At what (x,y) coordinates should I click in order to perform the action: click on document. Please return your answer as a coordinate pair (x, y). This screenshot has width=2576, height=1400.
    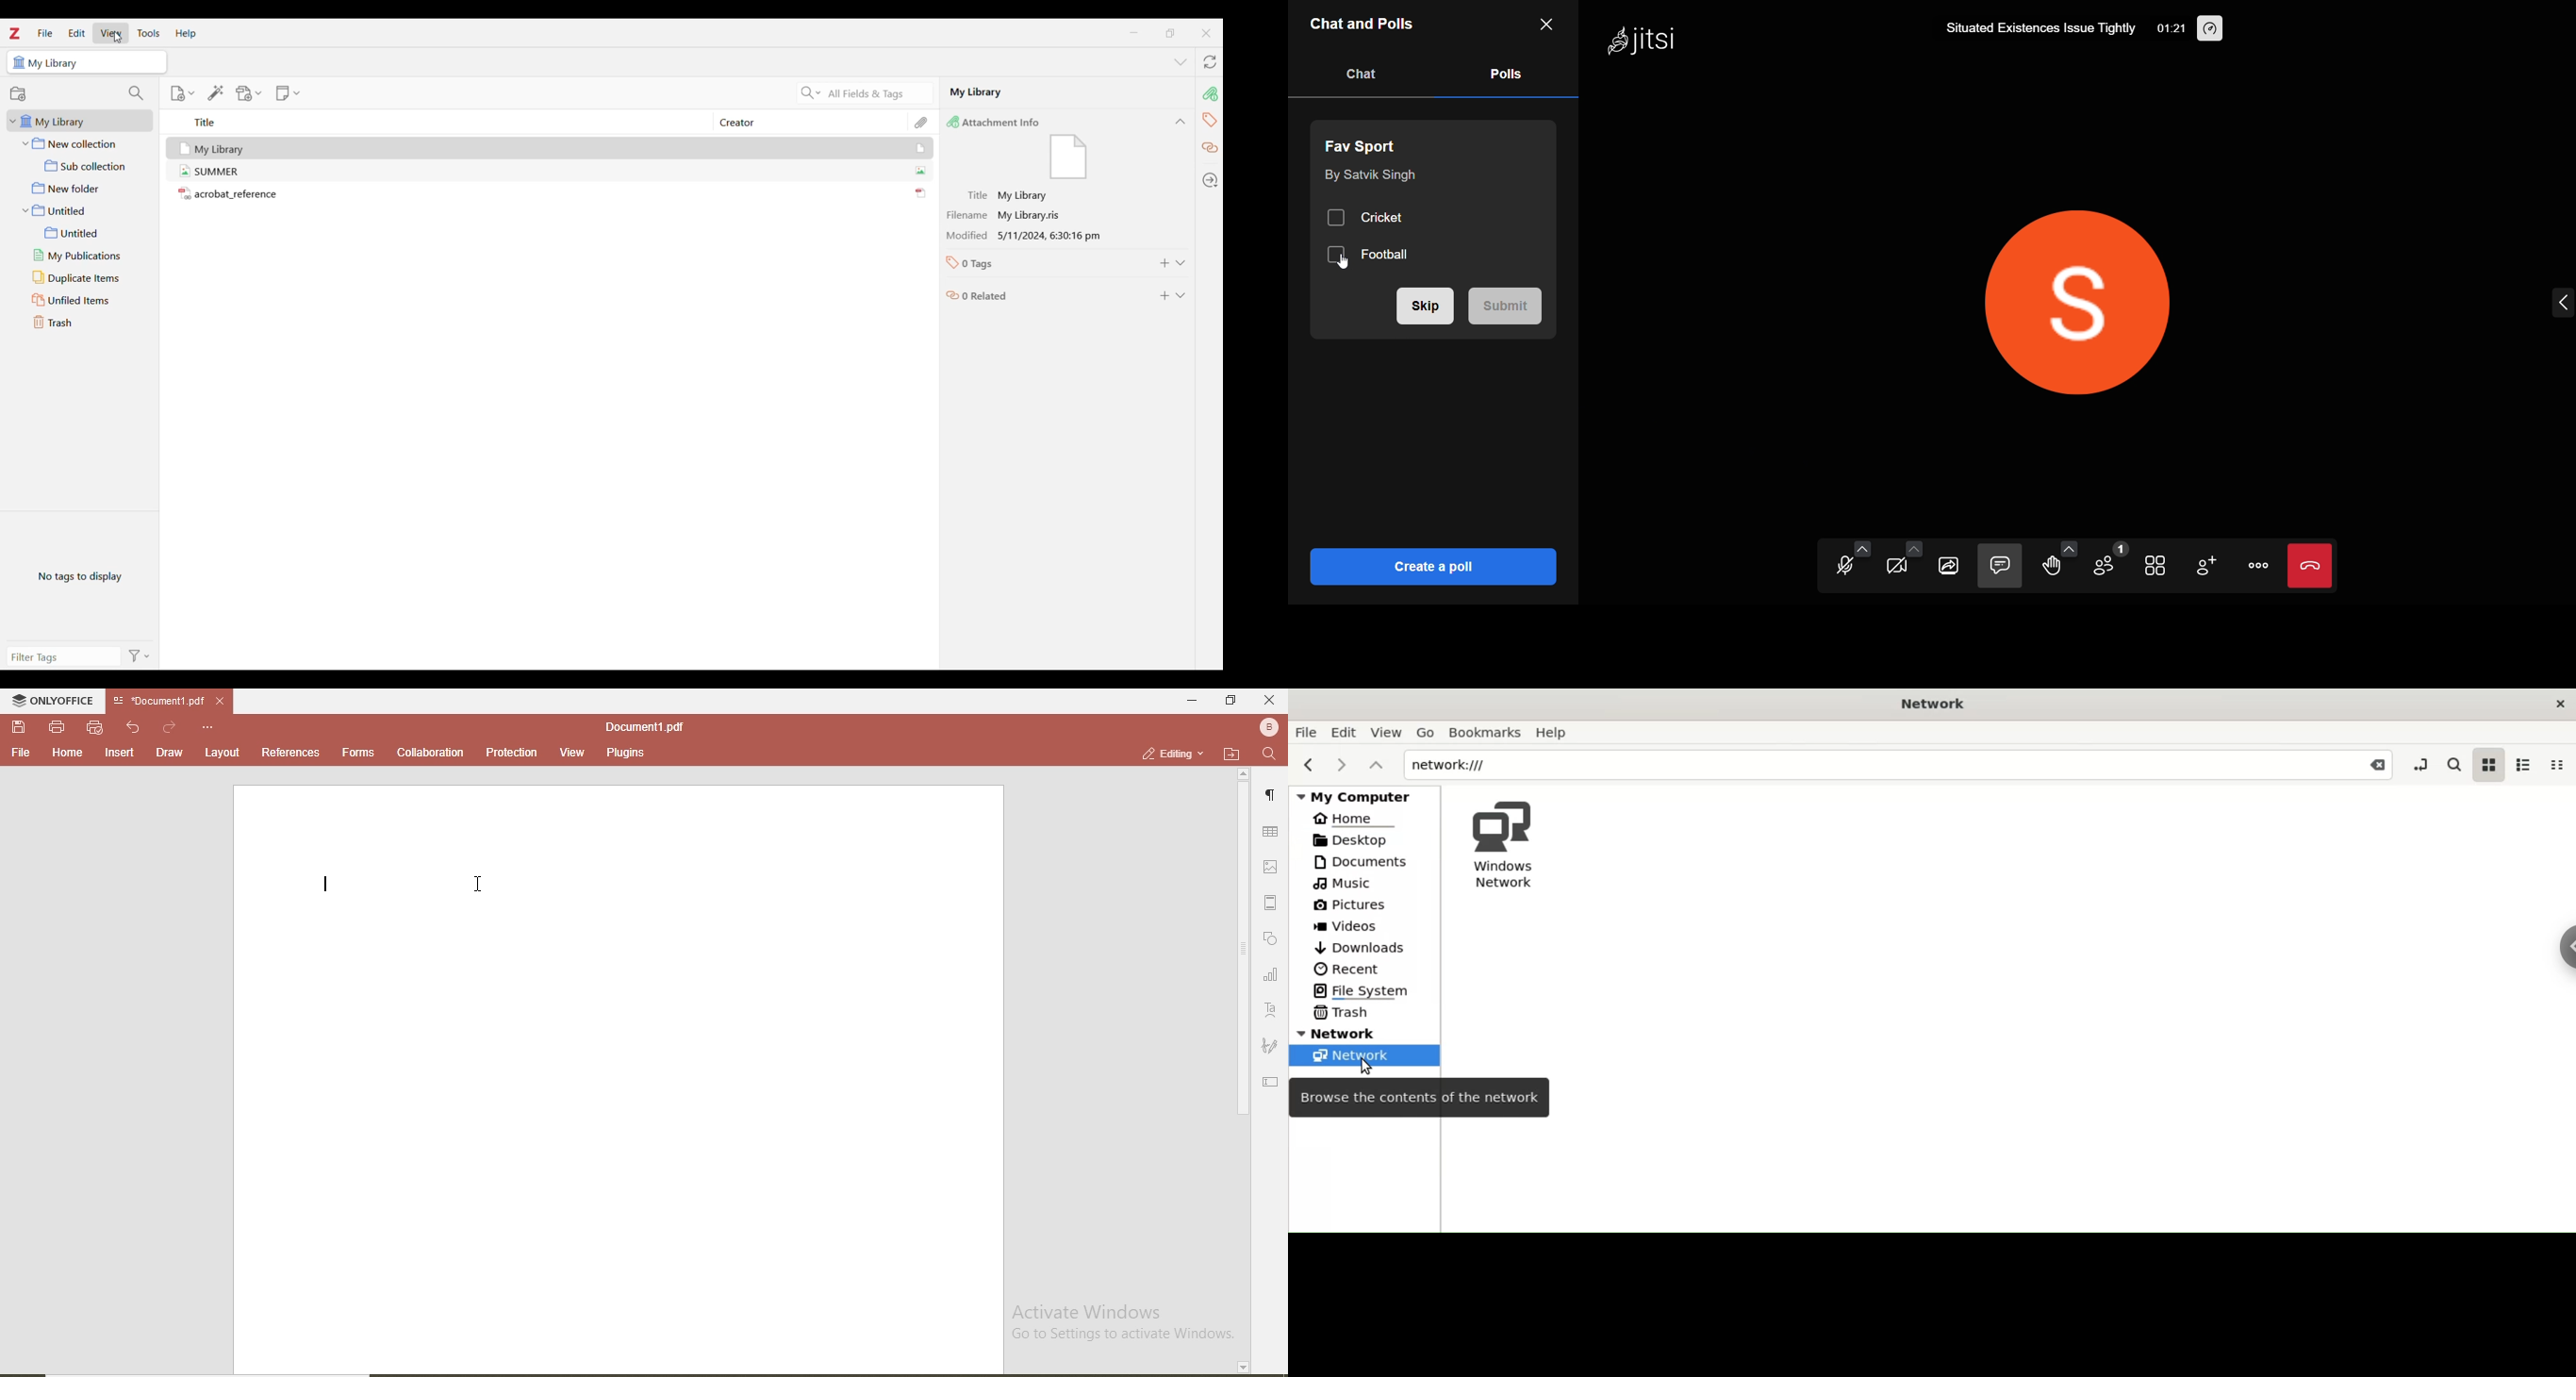
    Looking at the image, I should click on (618, 1081).